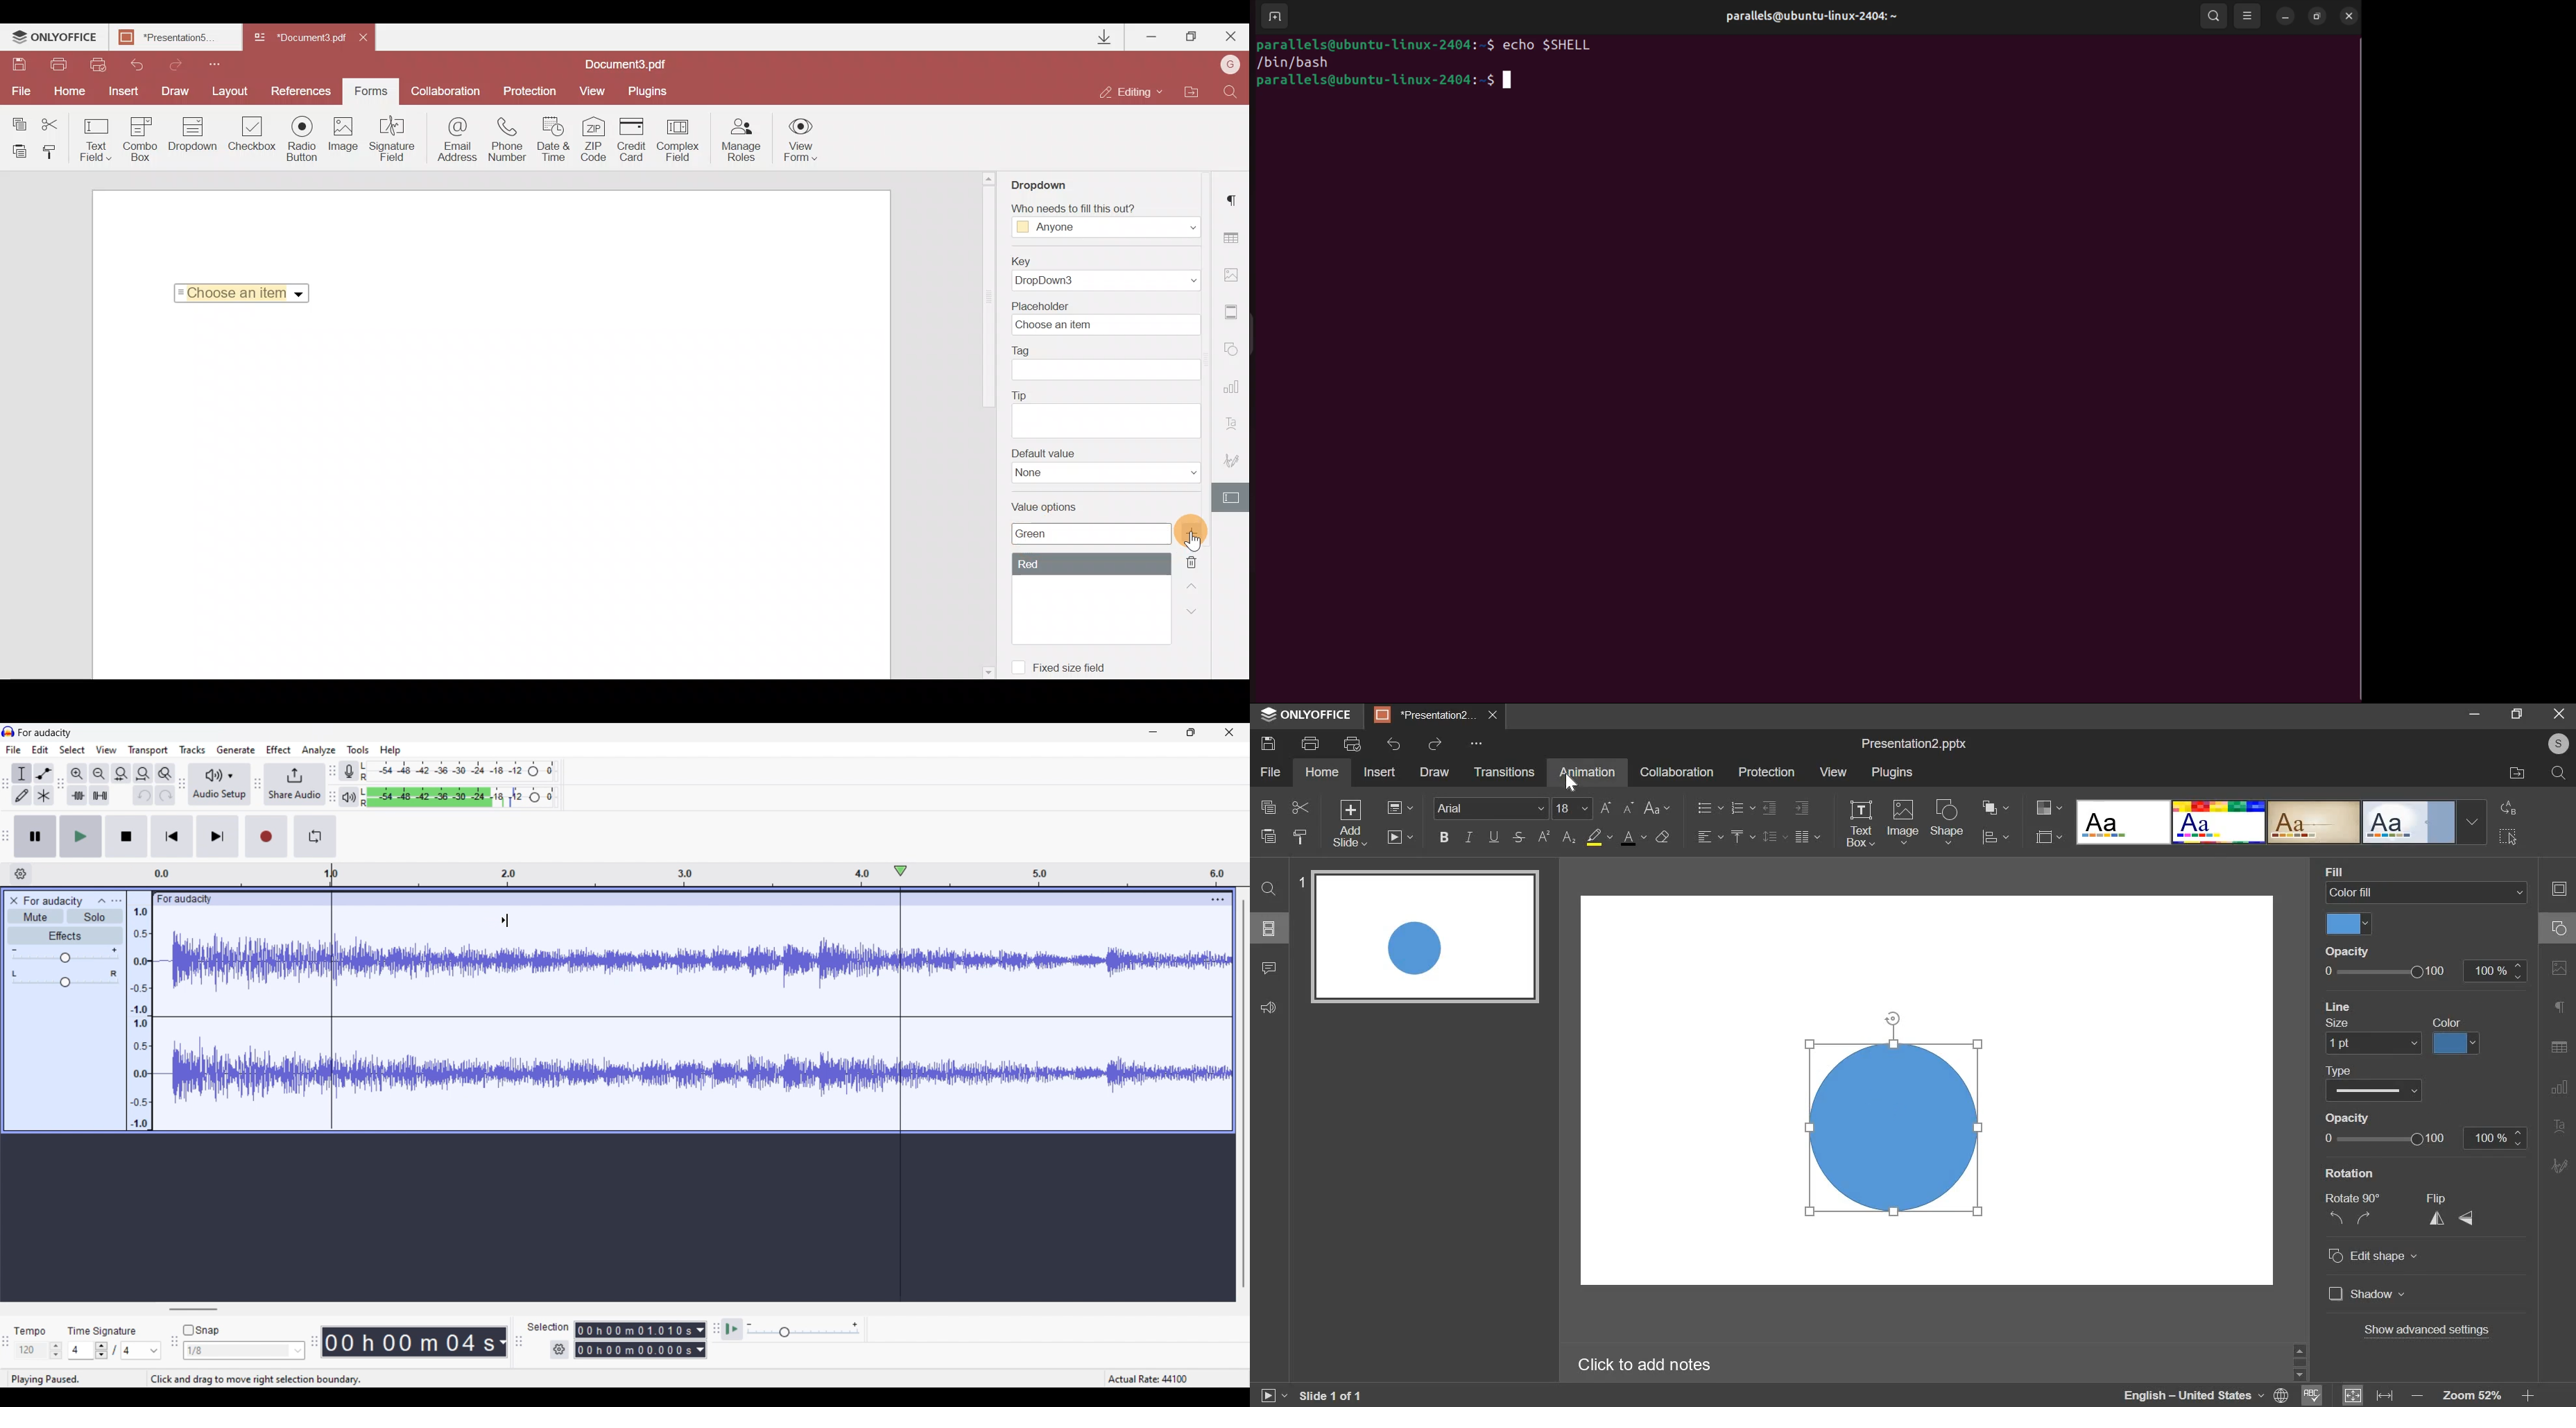 This screenshot has height=1428, width=2576. Describe the element at coordinates (2349, 16) in the screenshot. I see `close` at that location.